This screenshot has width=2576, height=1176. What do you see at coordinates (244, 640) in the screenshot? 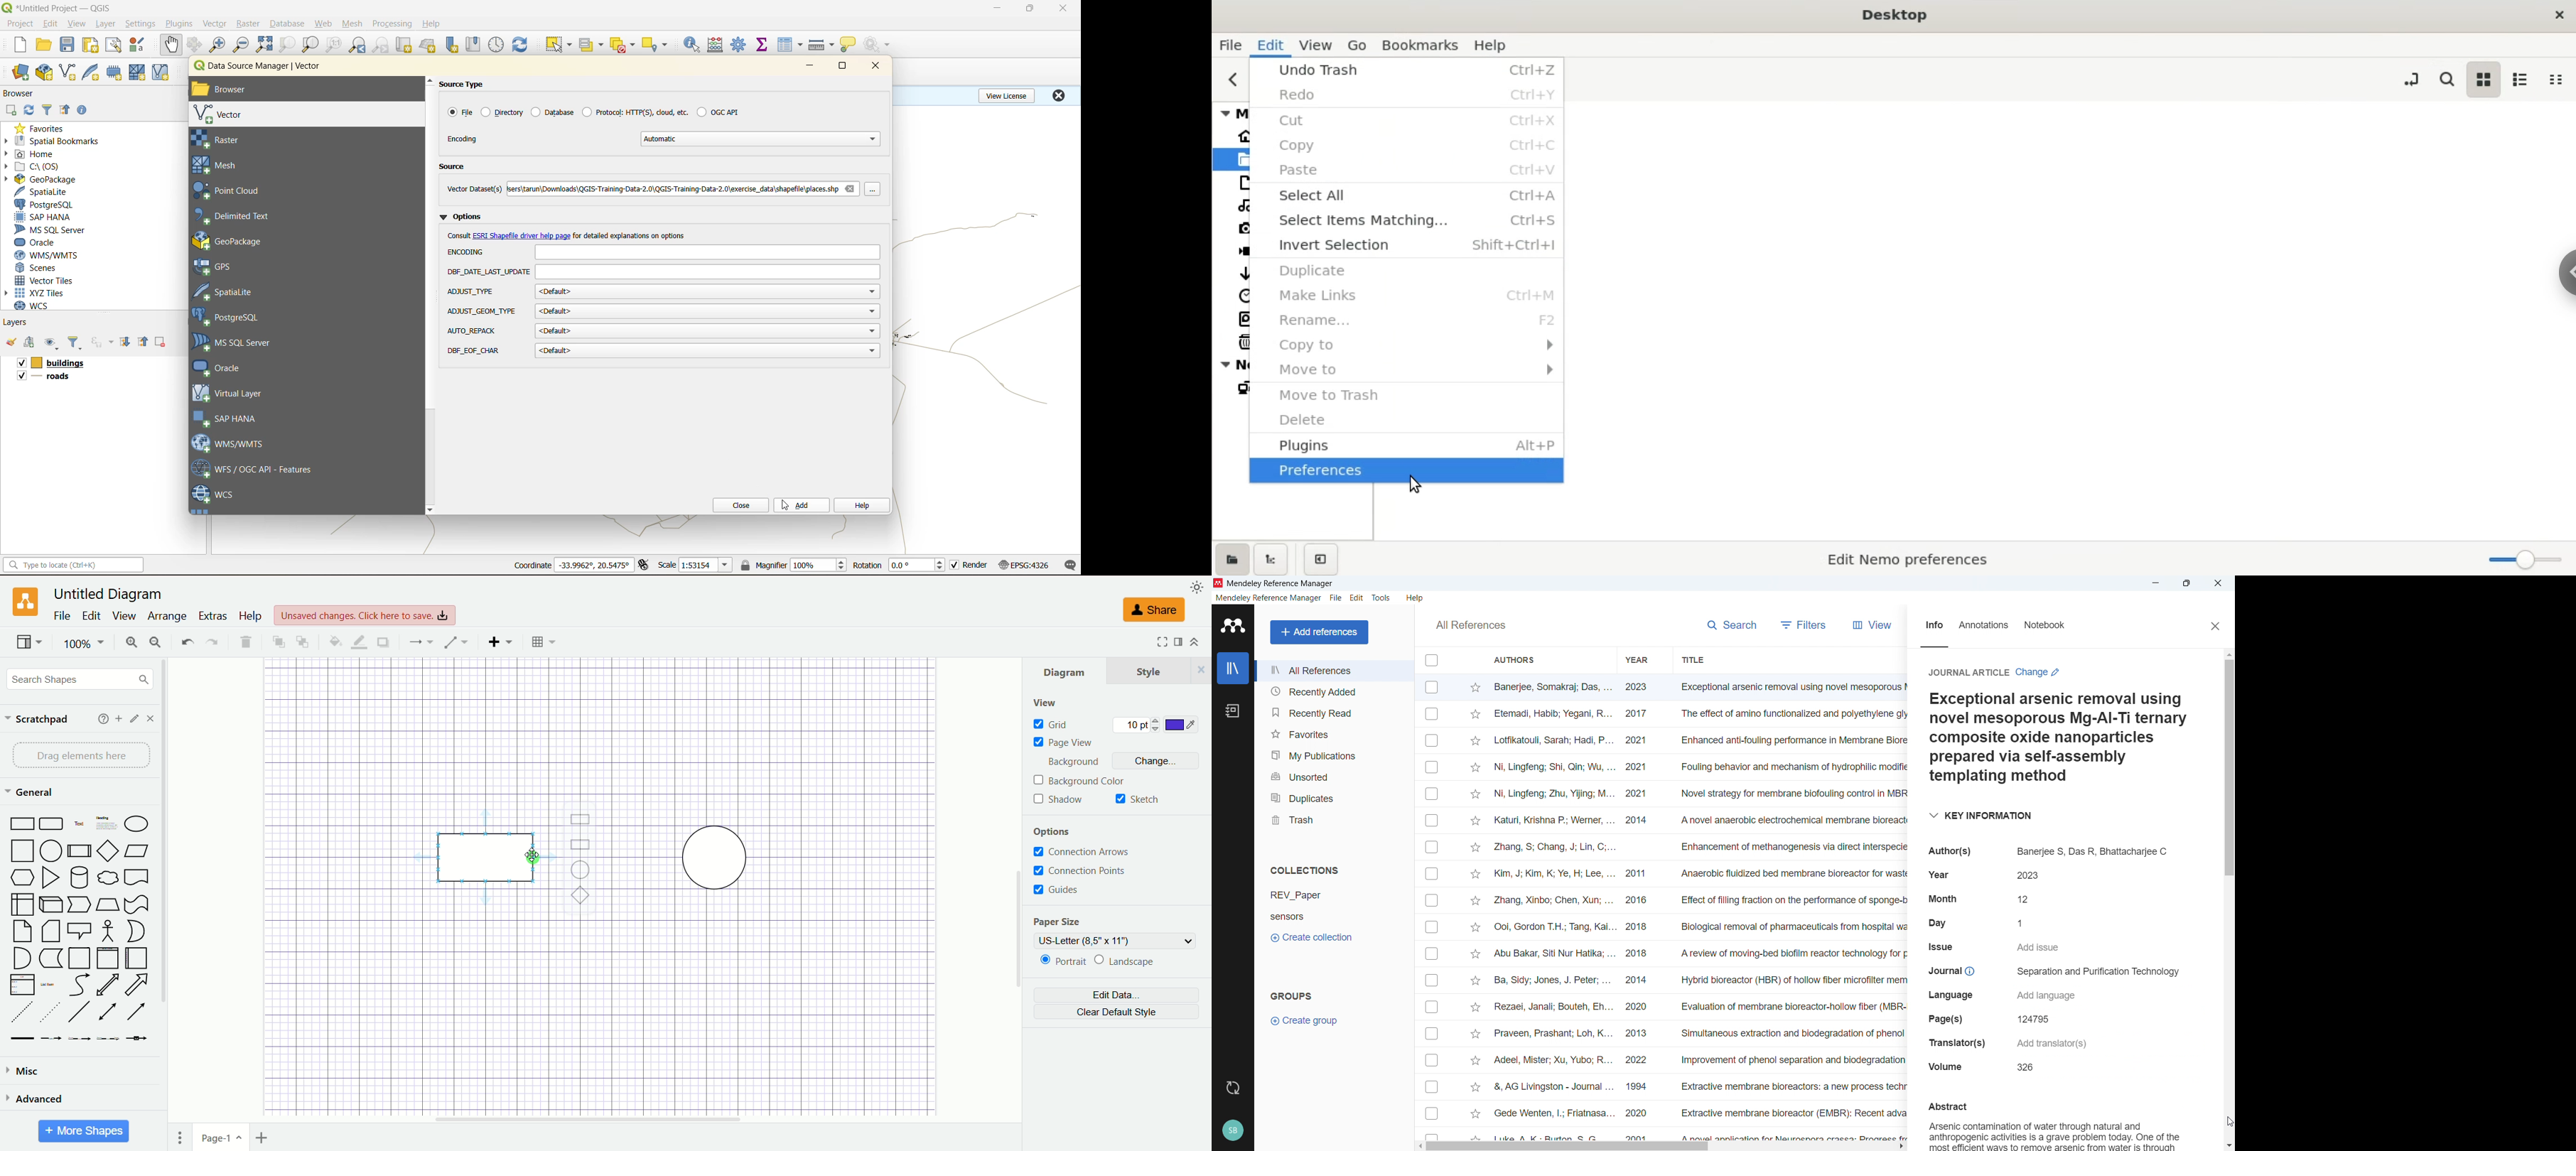
I see `delete` at bounding box center [244, 640].